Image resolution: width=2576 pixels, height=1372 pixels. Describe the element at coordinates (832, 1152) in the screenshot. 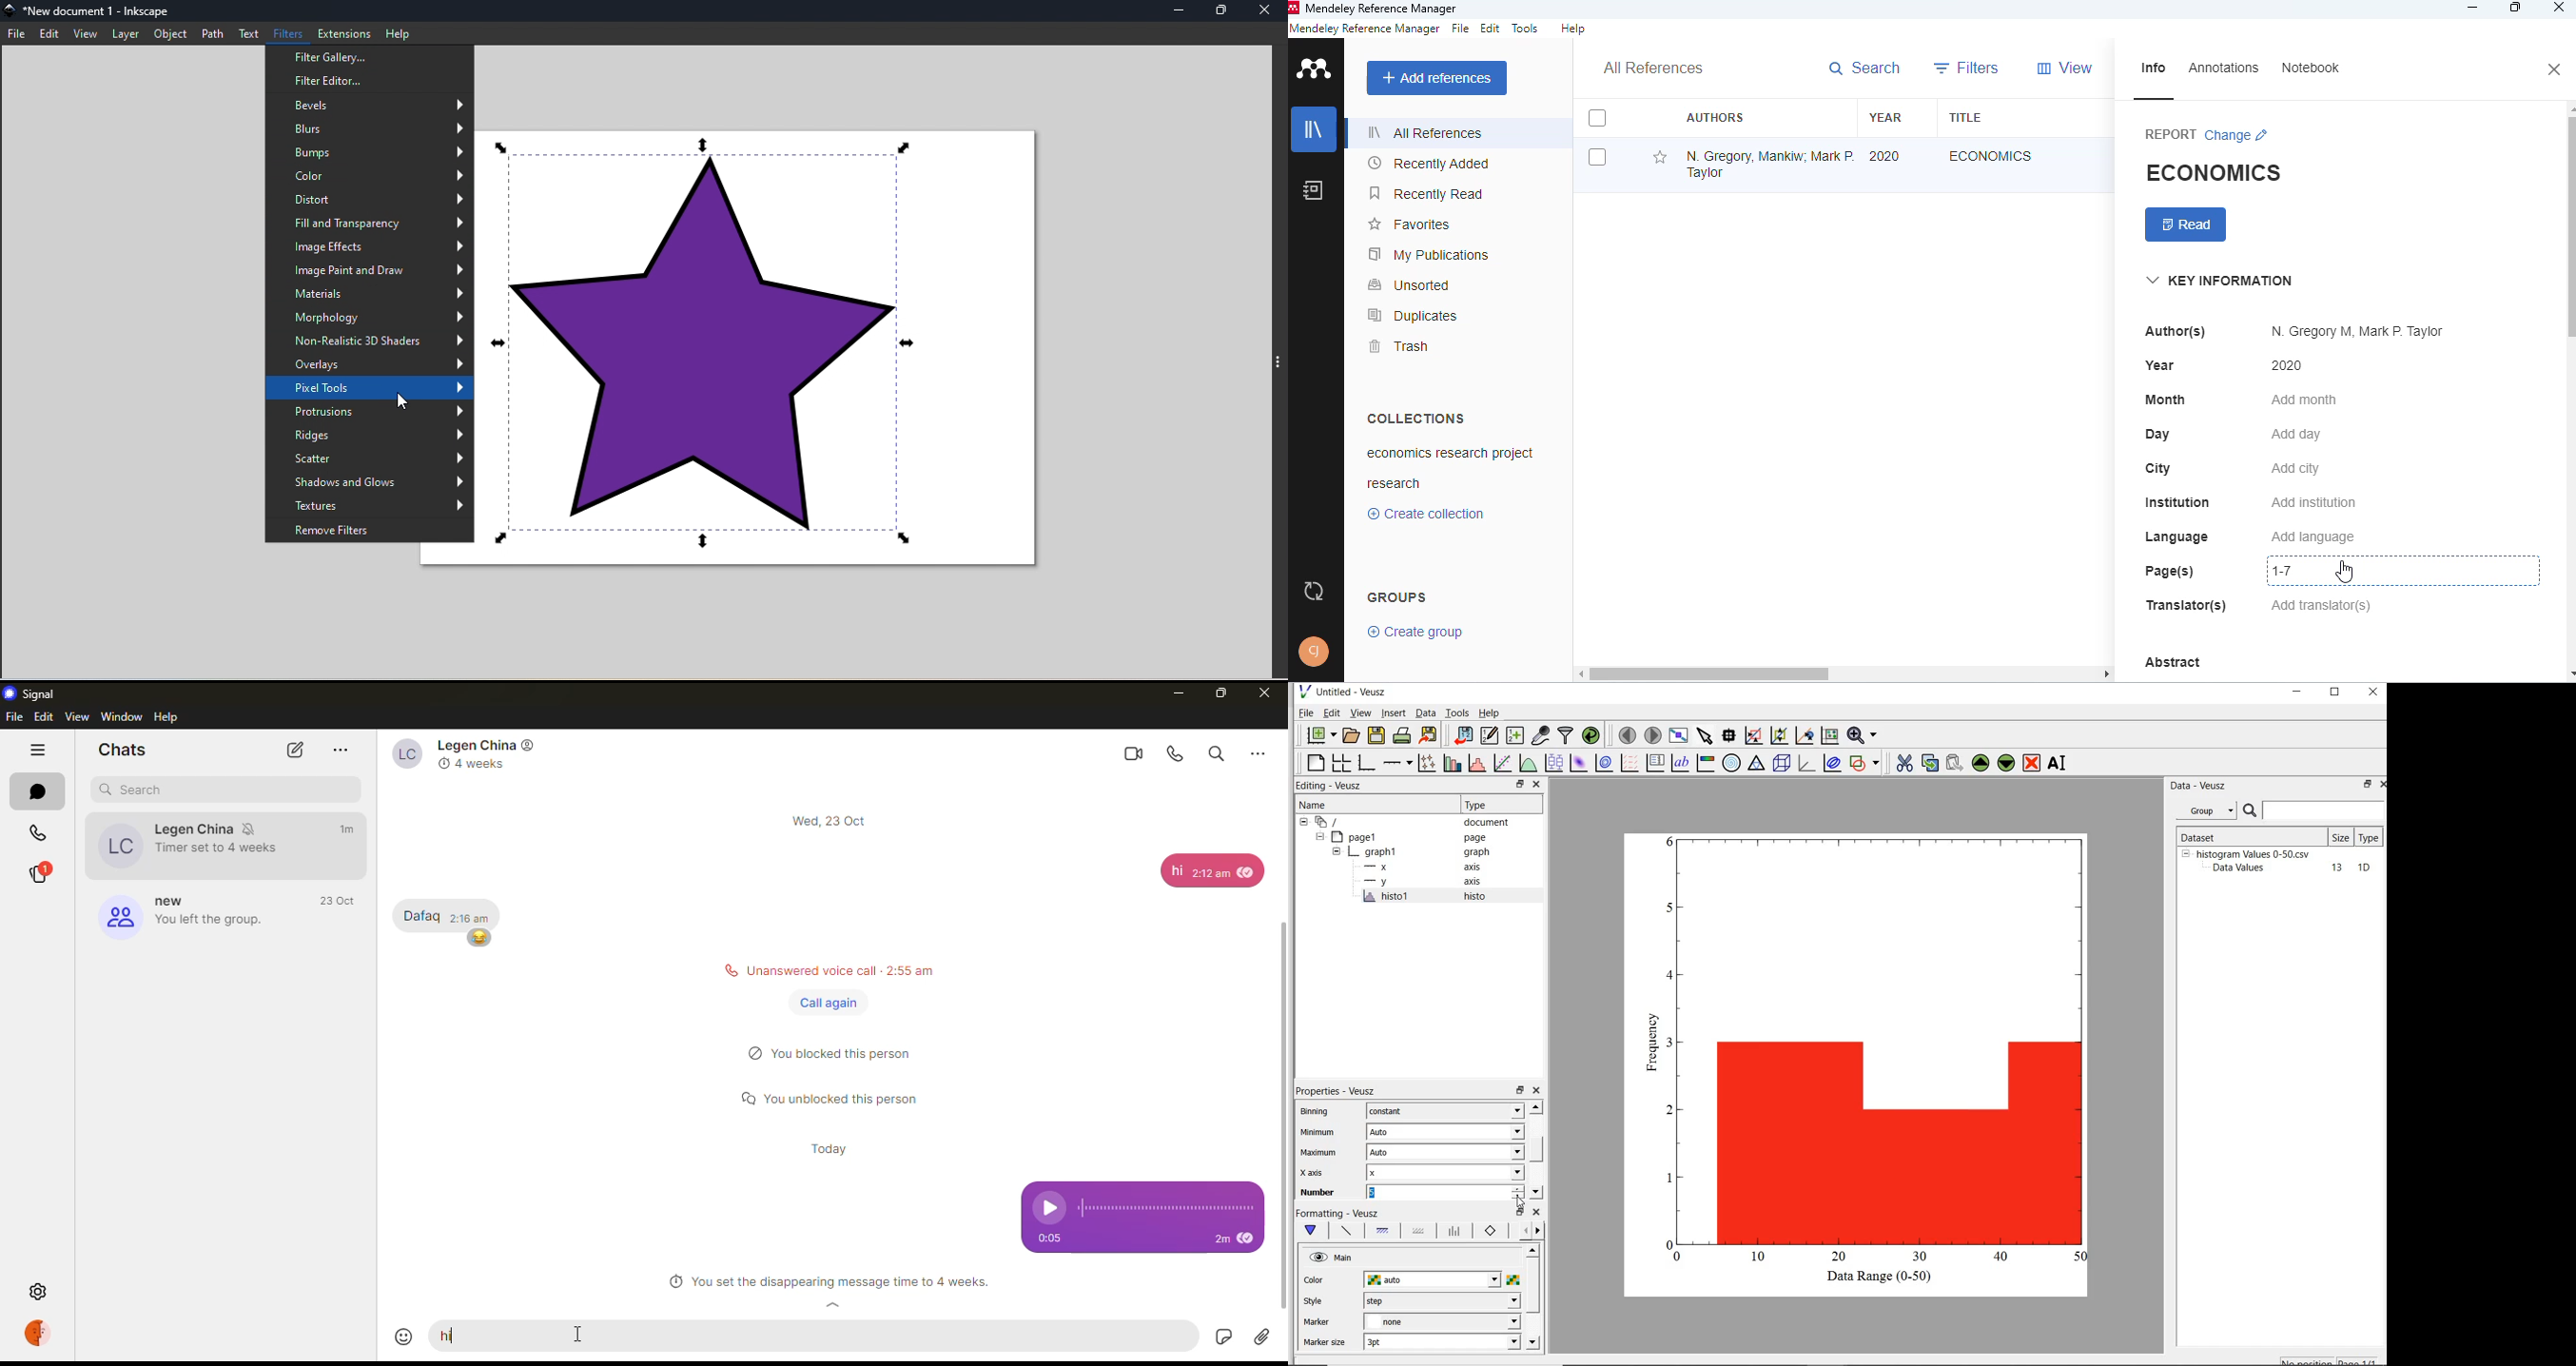

I see `Today` at that location.